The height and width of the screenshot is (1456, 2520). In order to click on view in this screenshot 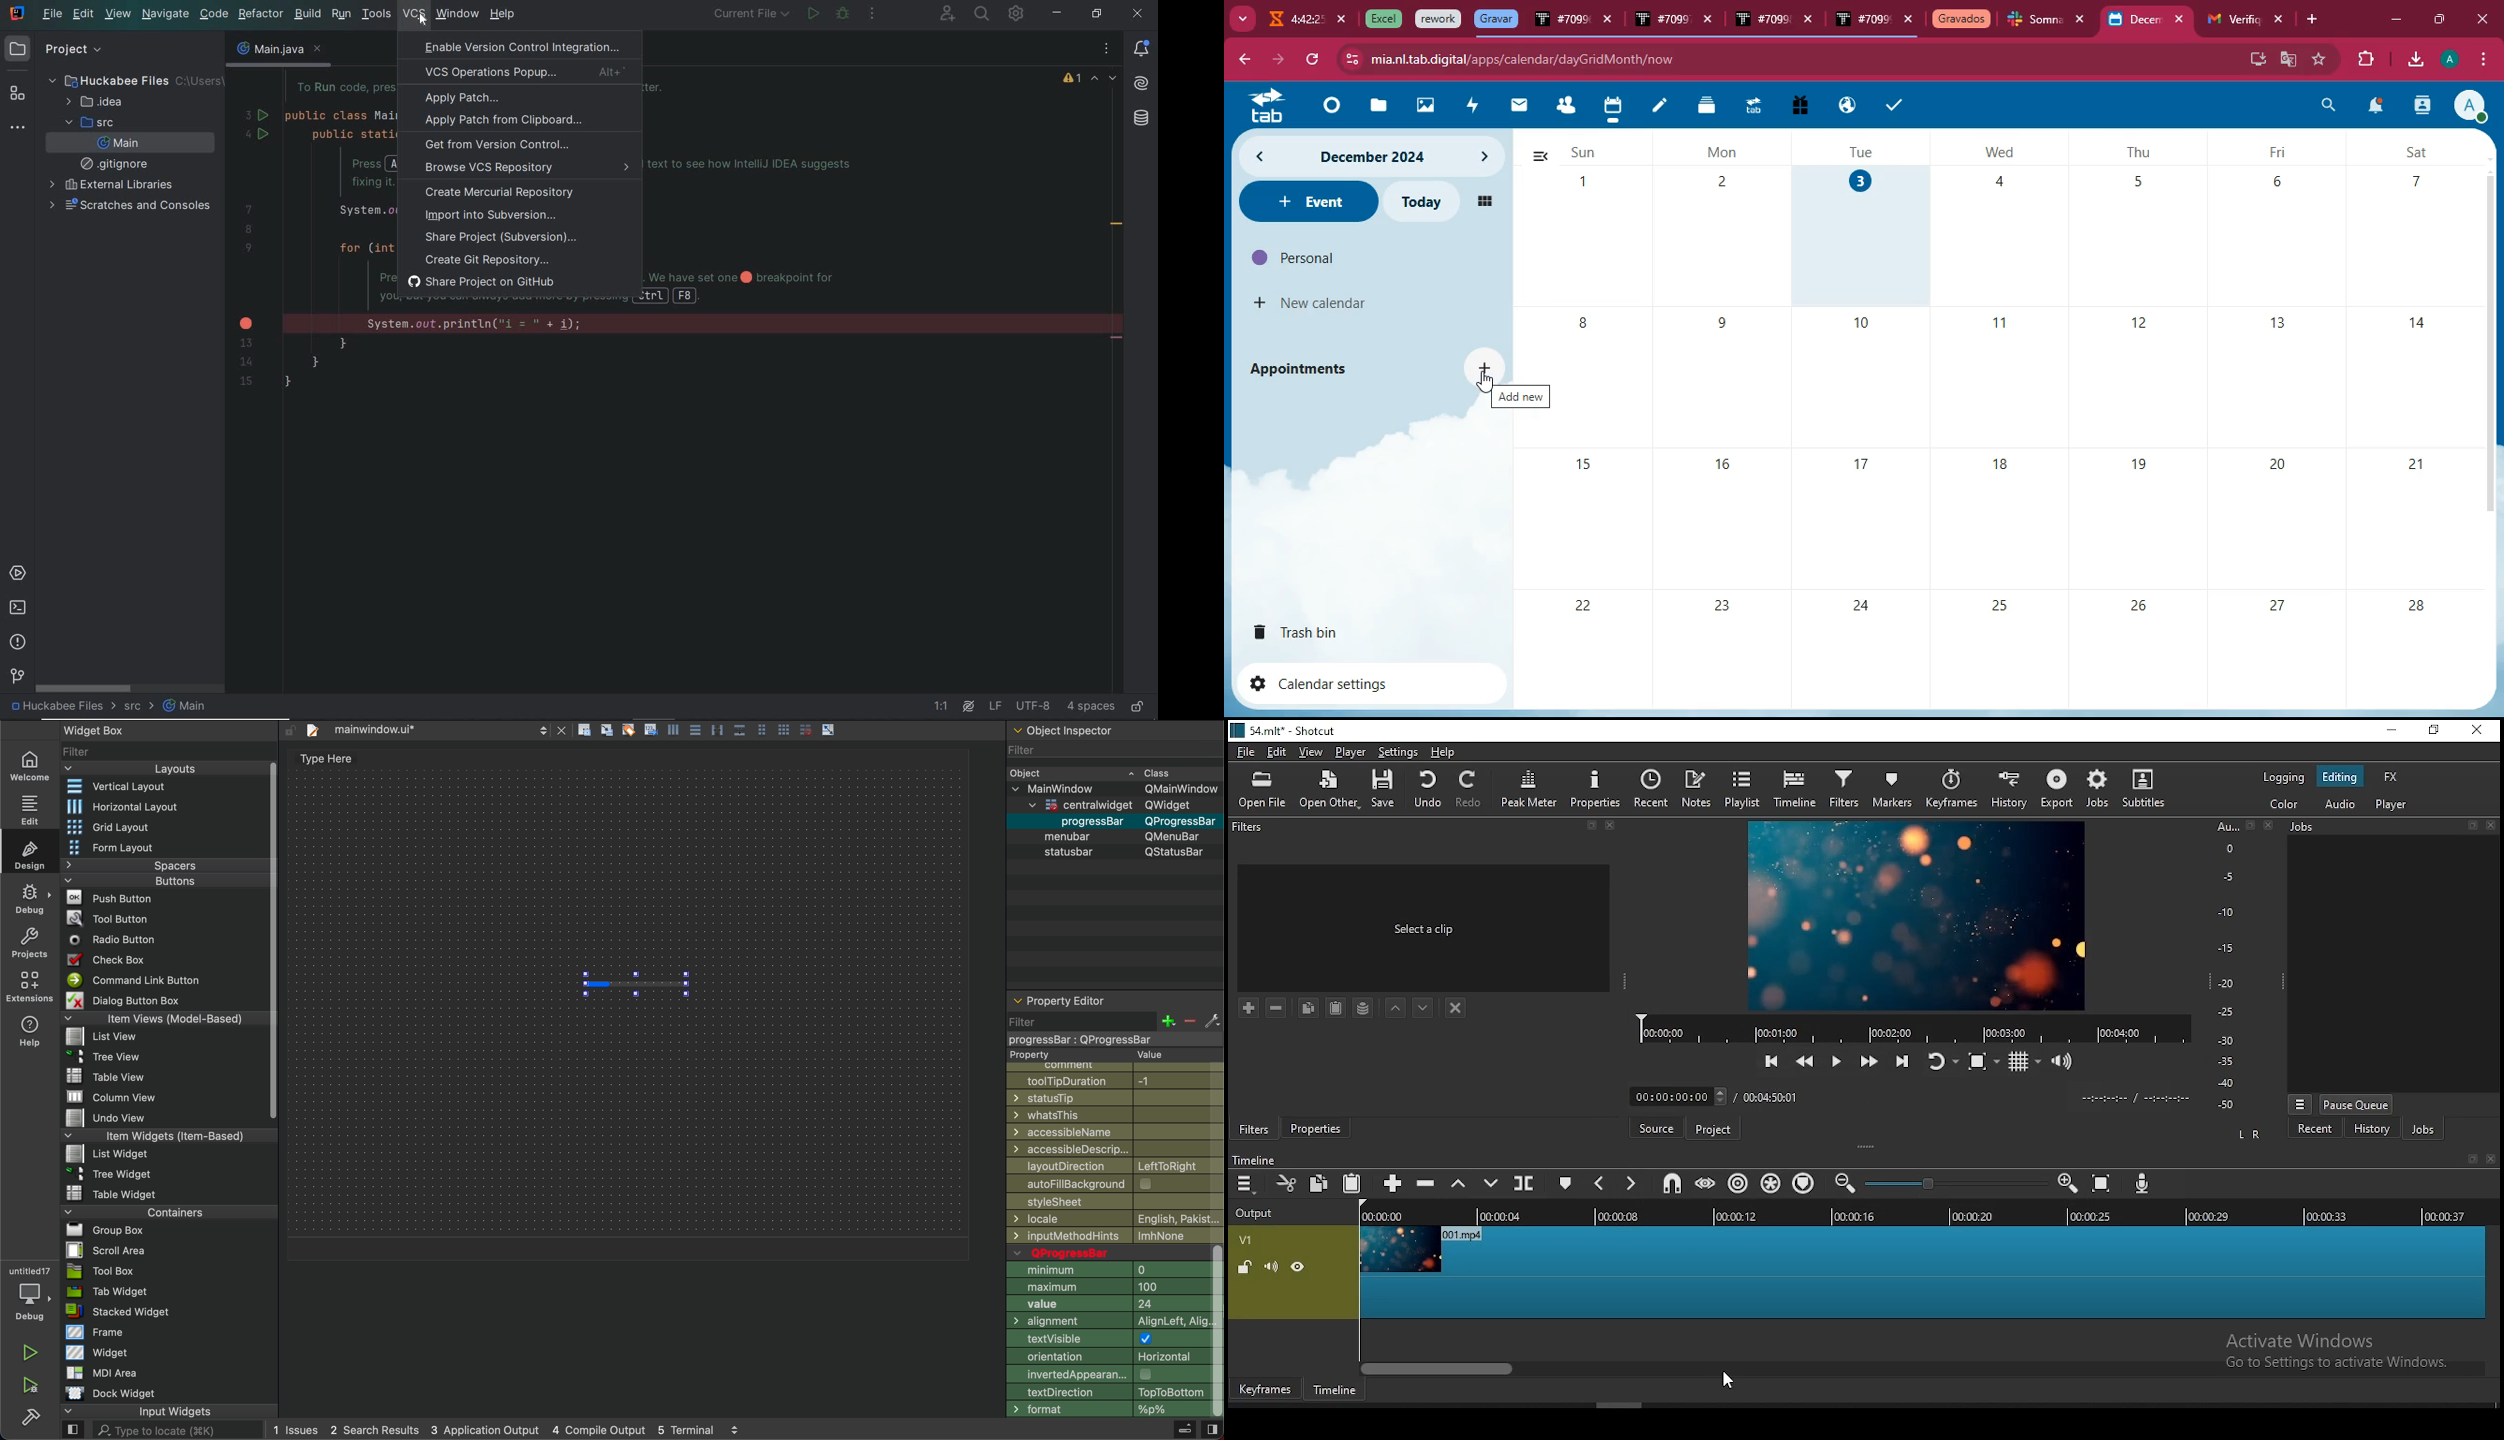, I will do `click(1313, 754)`.